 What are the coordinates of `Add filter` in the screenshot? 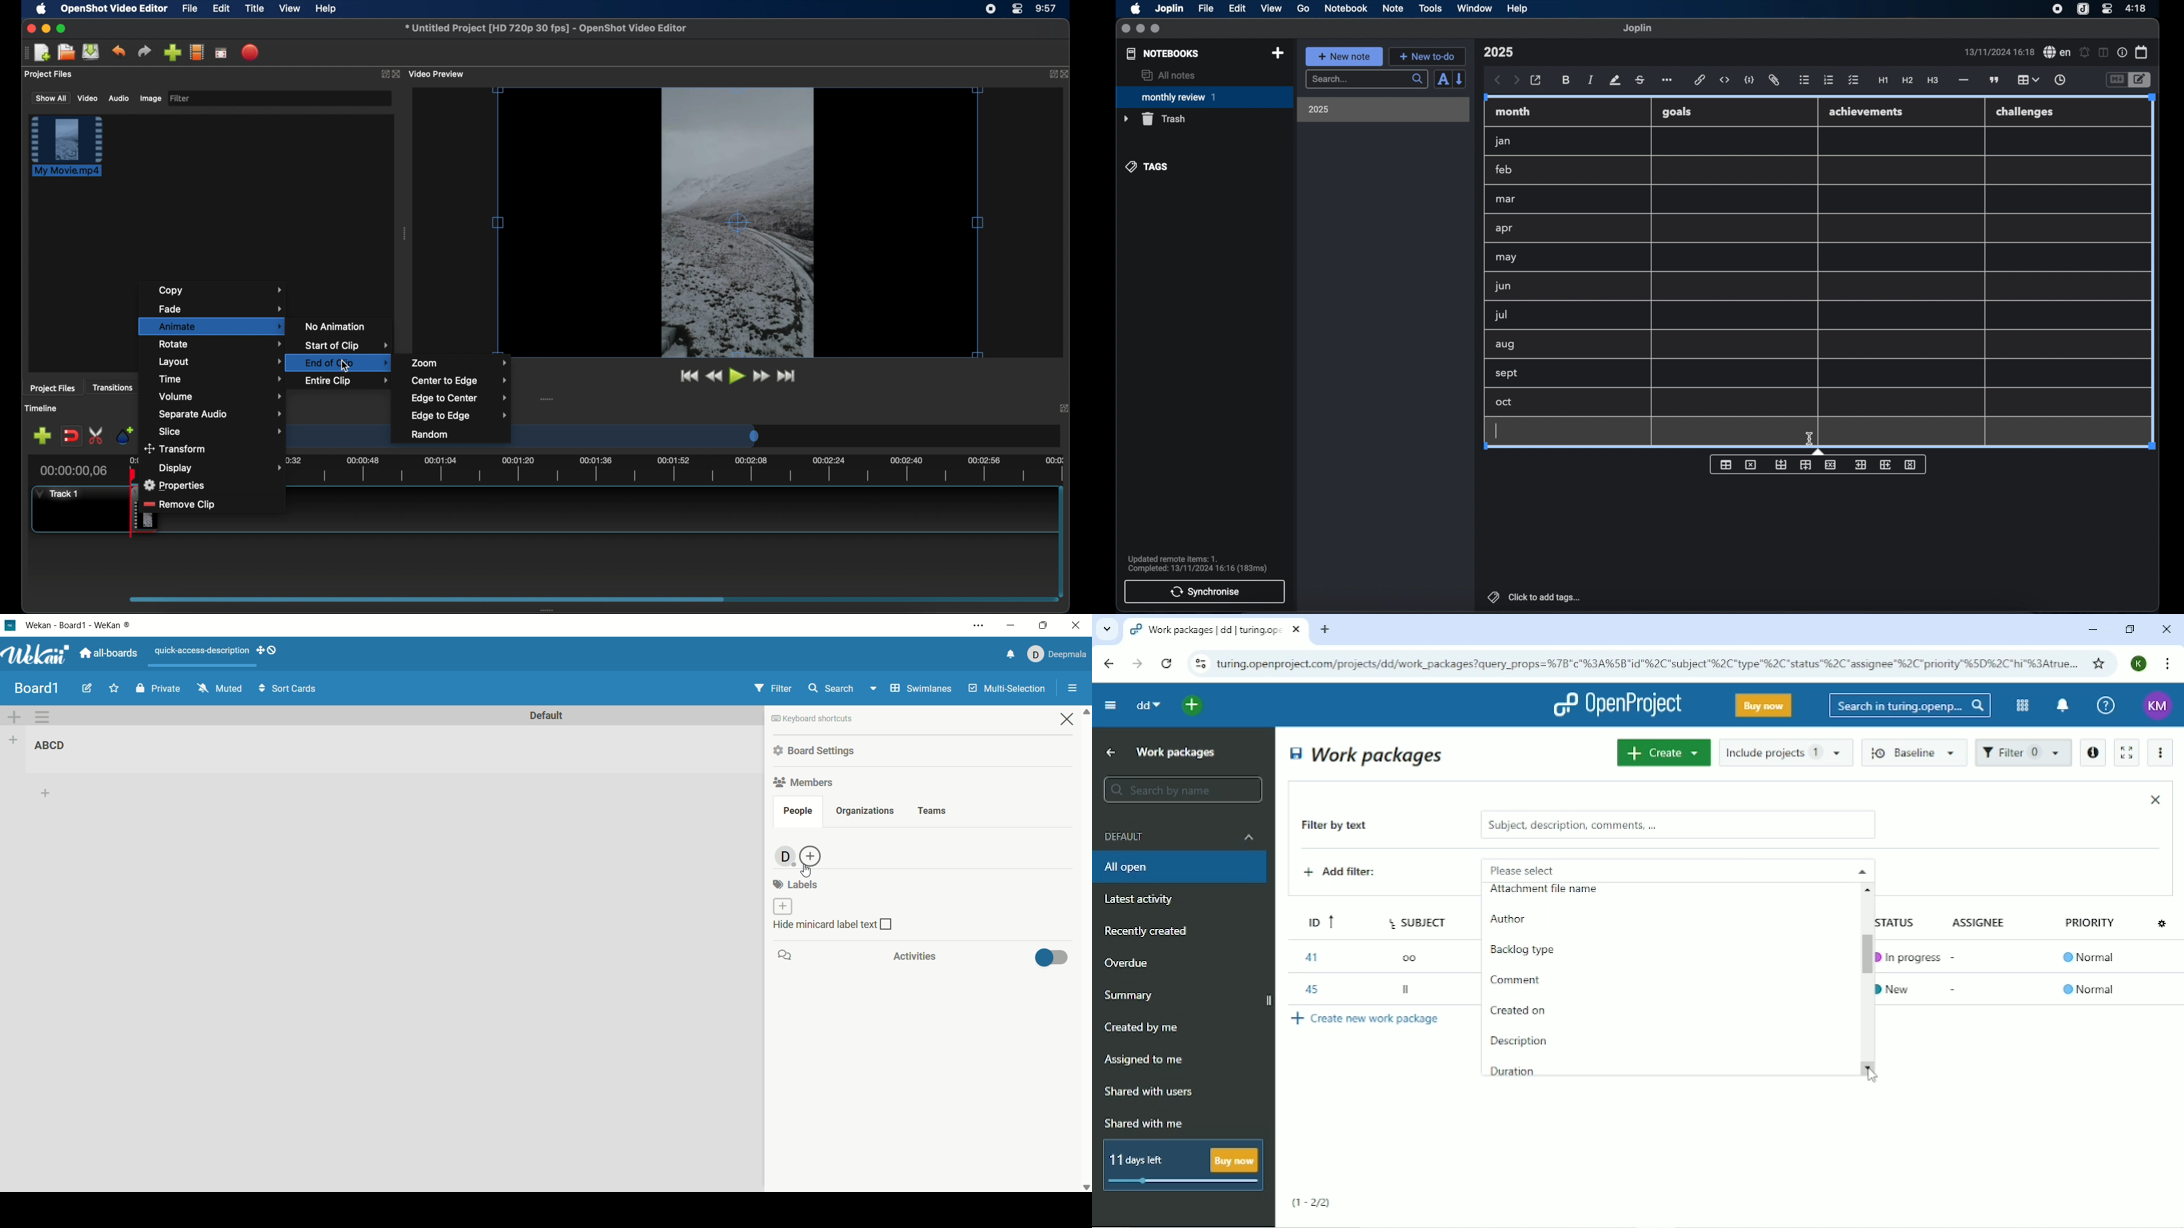 It's located at (1355, 874).